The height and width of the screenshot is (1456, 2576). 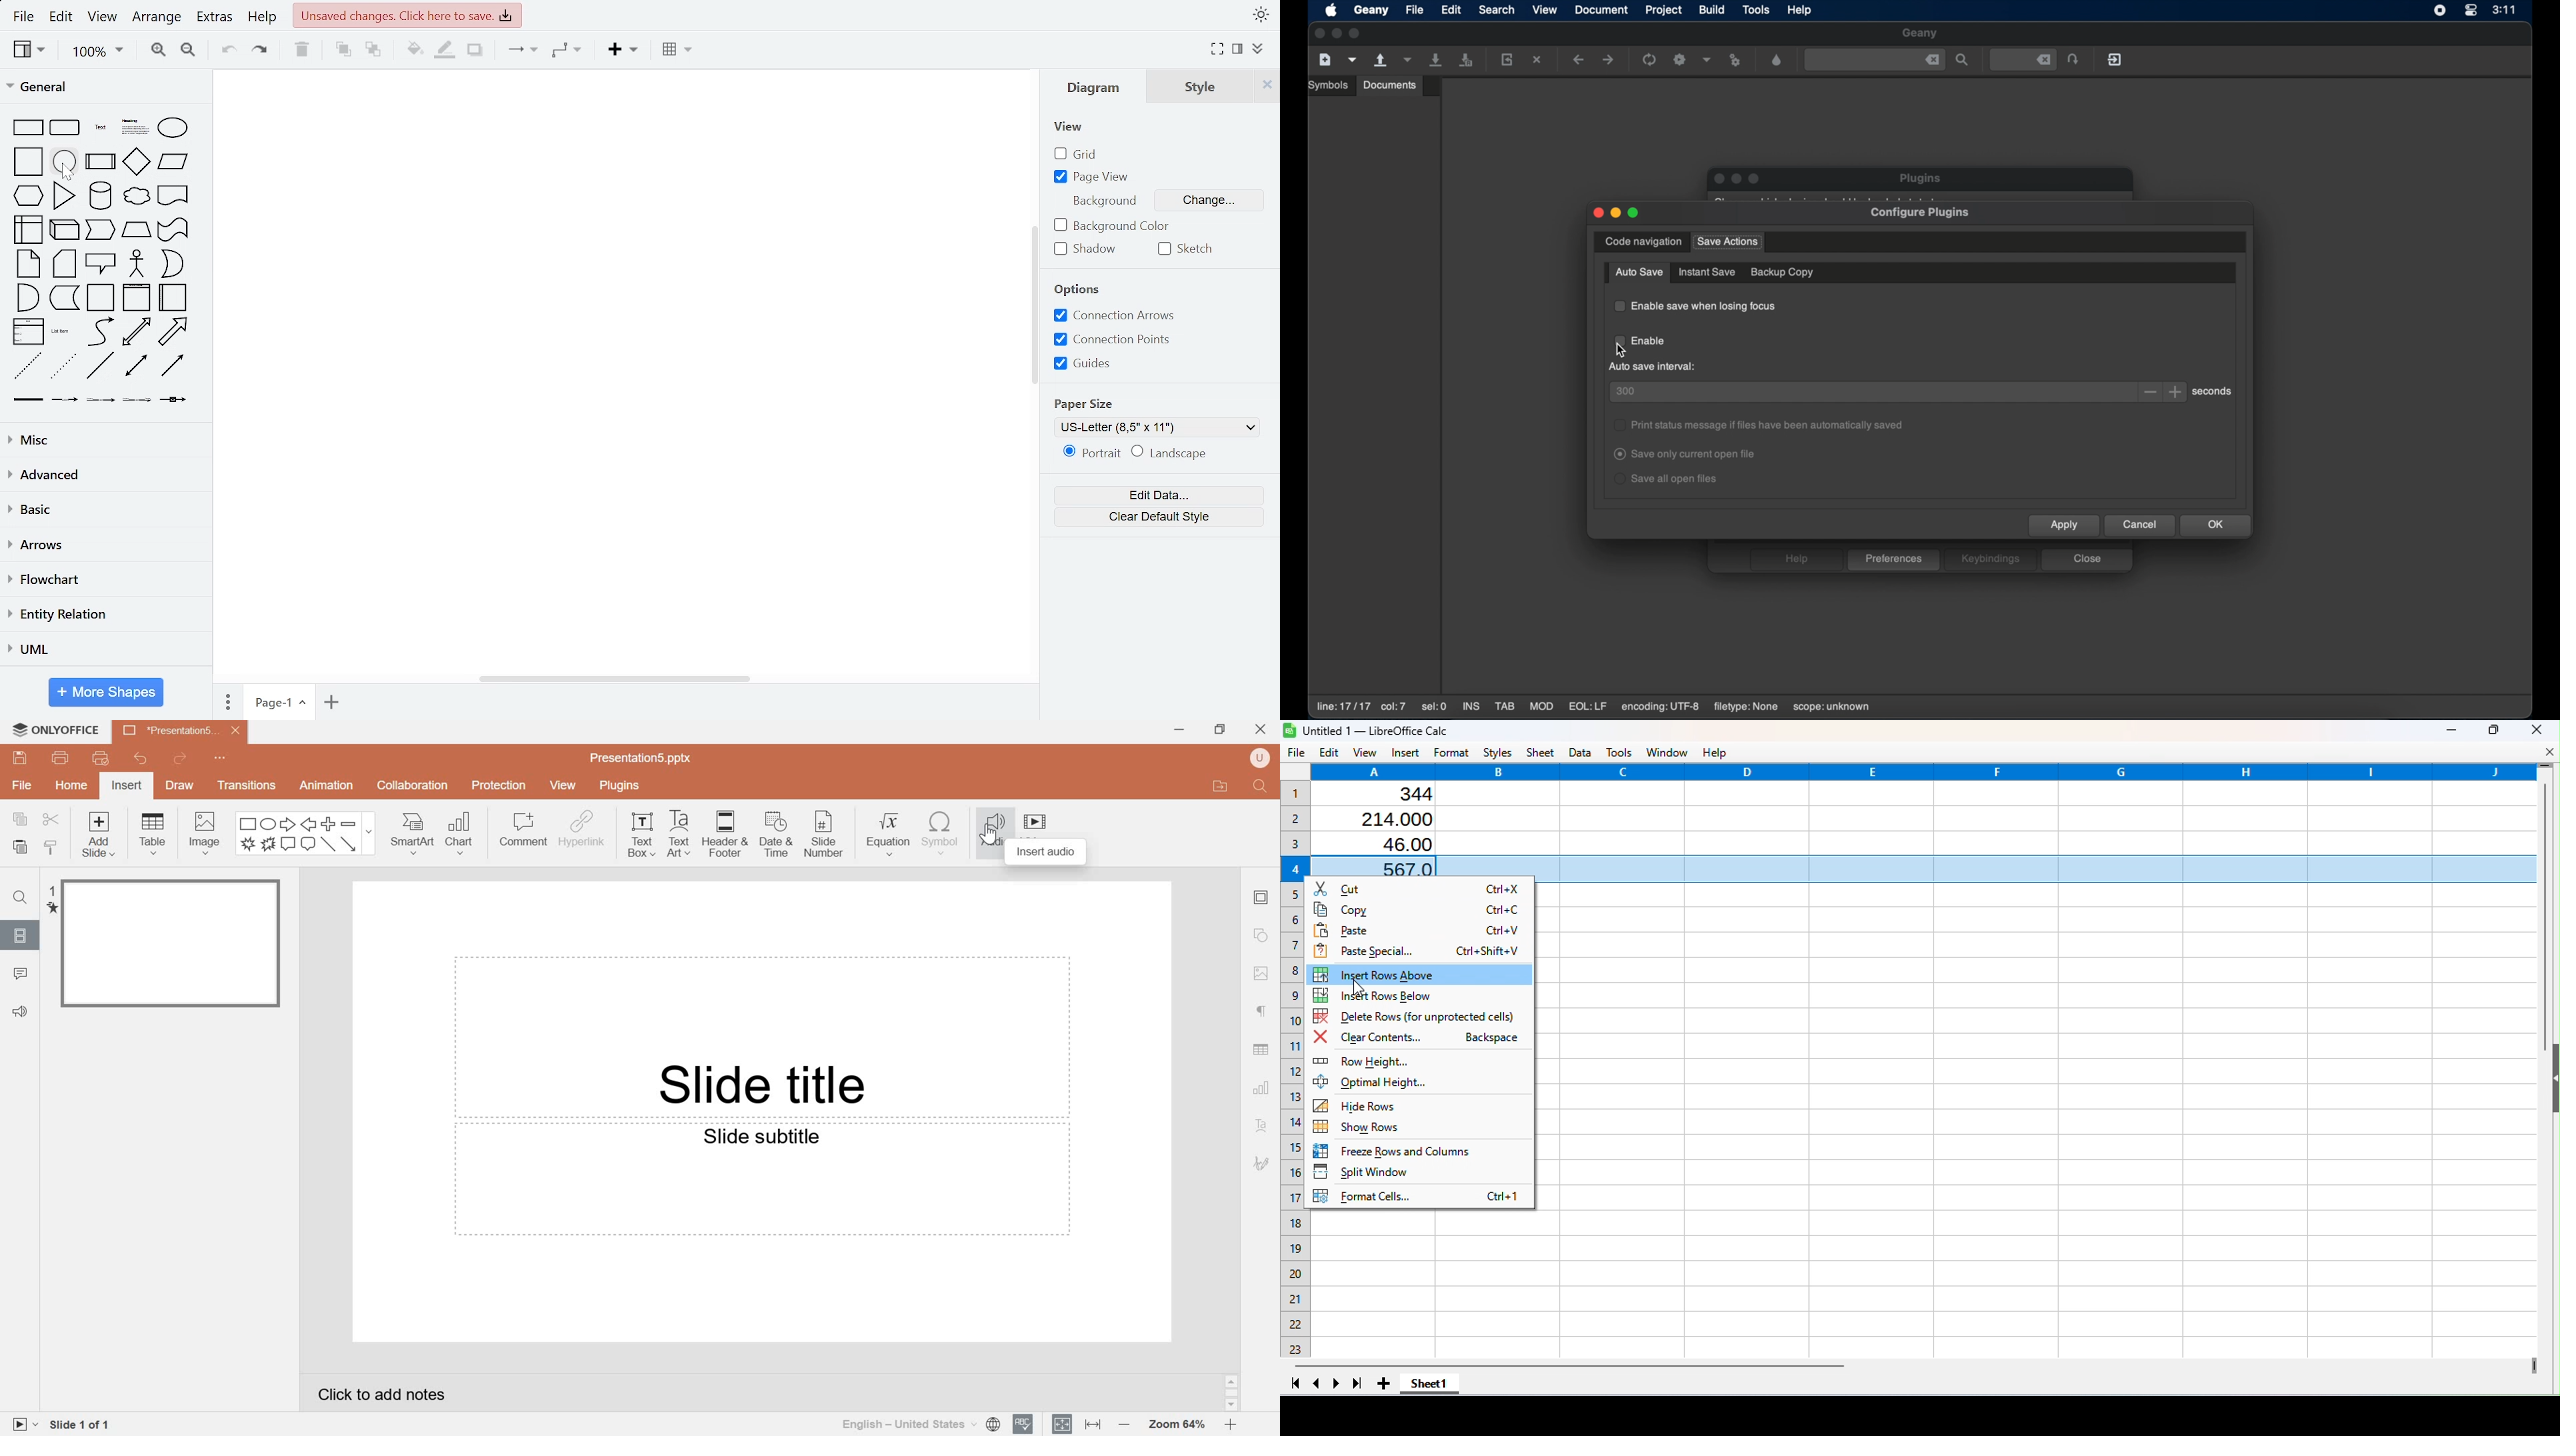 I want to click on clear default style, so click(x=1151, y=519).